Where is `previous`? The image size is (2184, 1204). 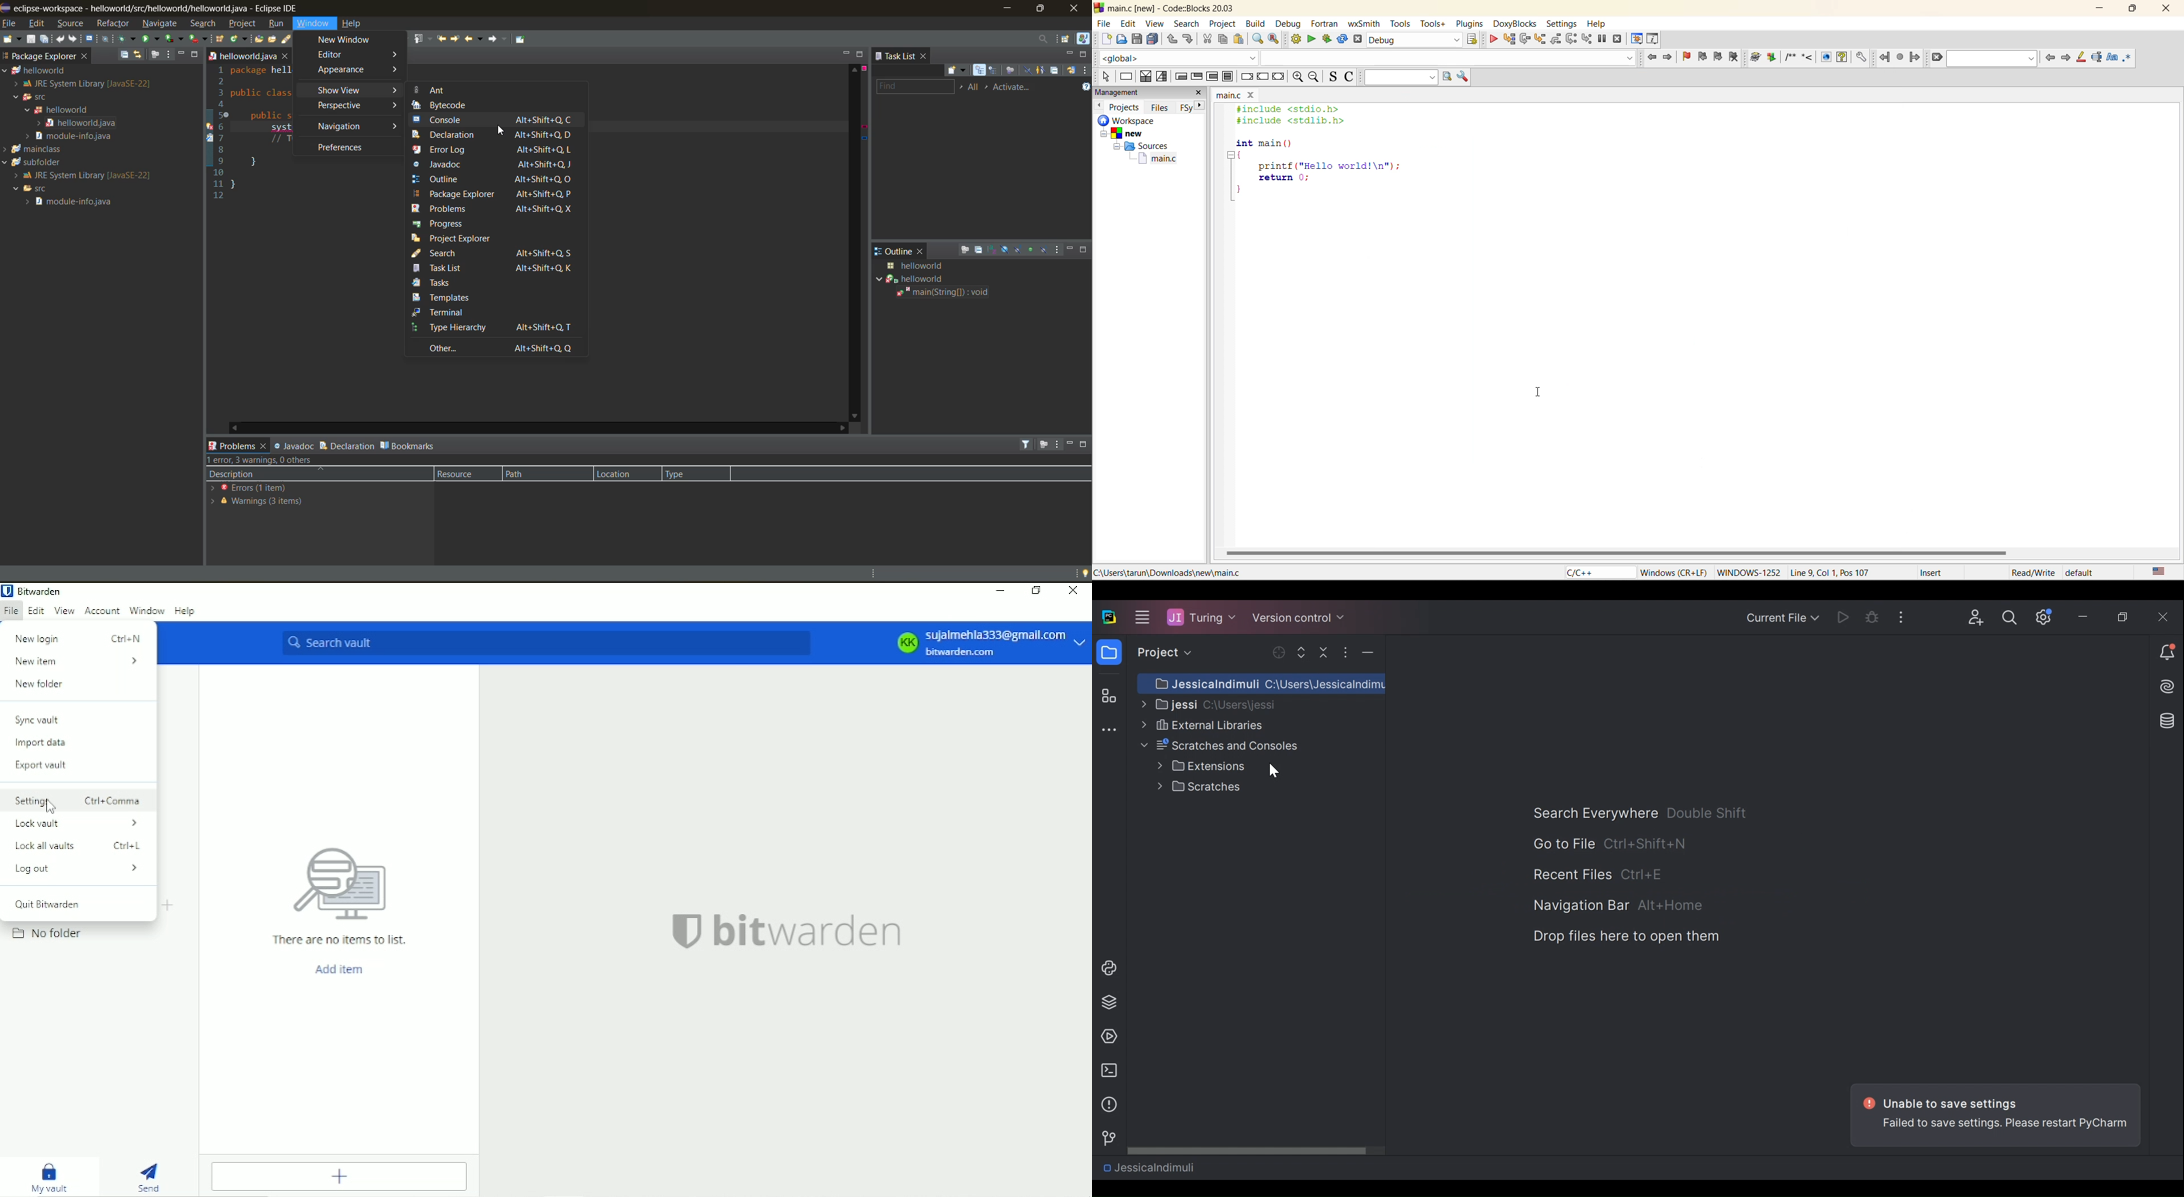
previous is located at coordinates (2050, 59).